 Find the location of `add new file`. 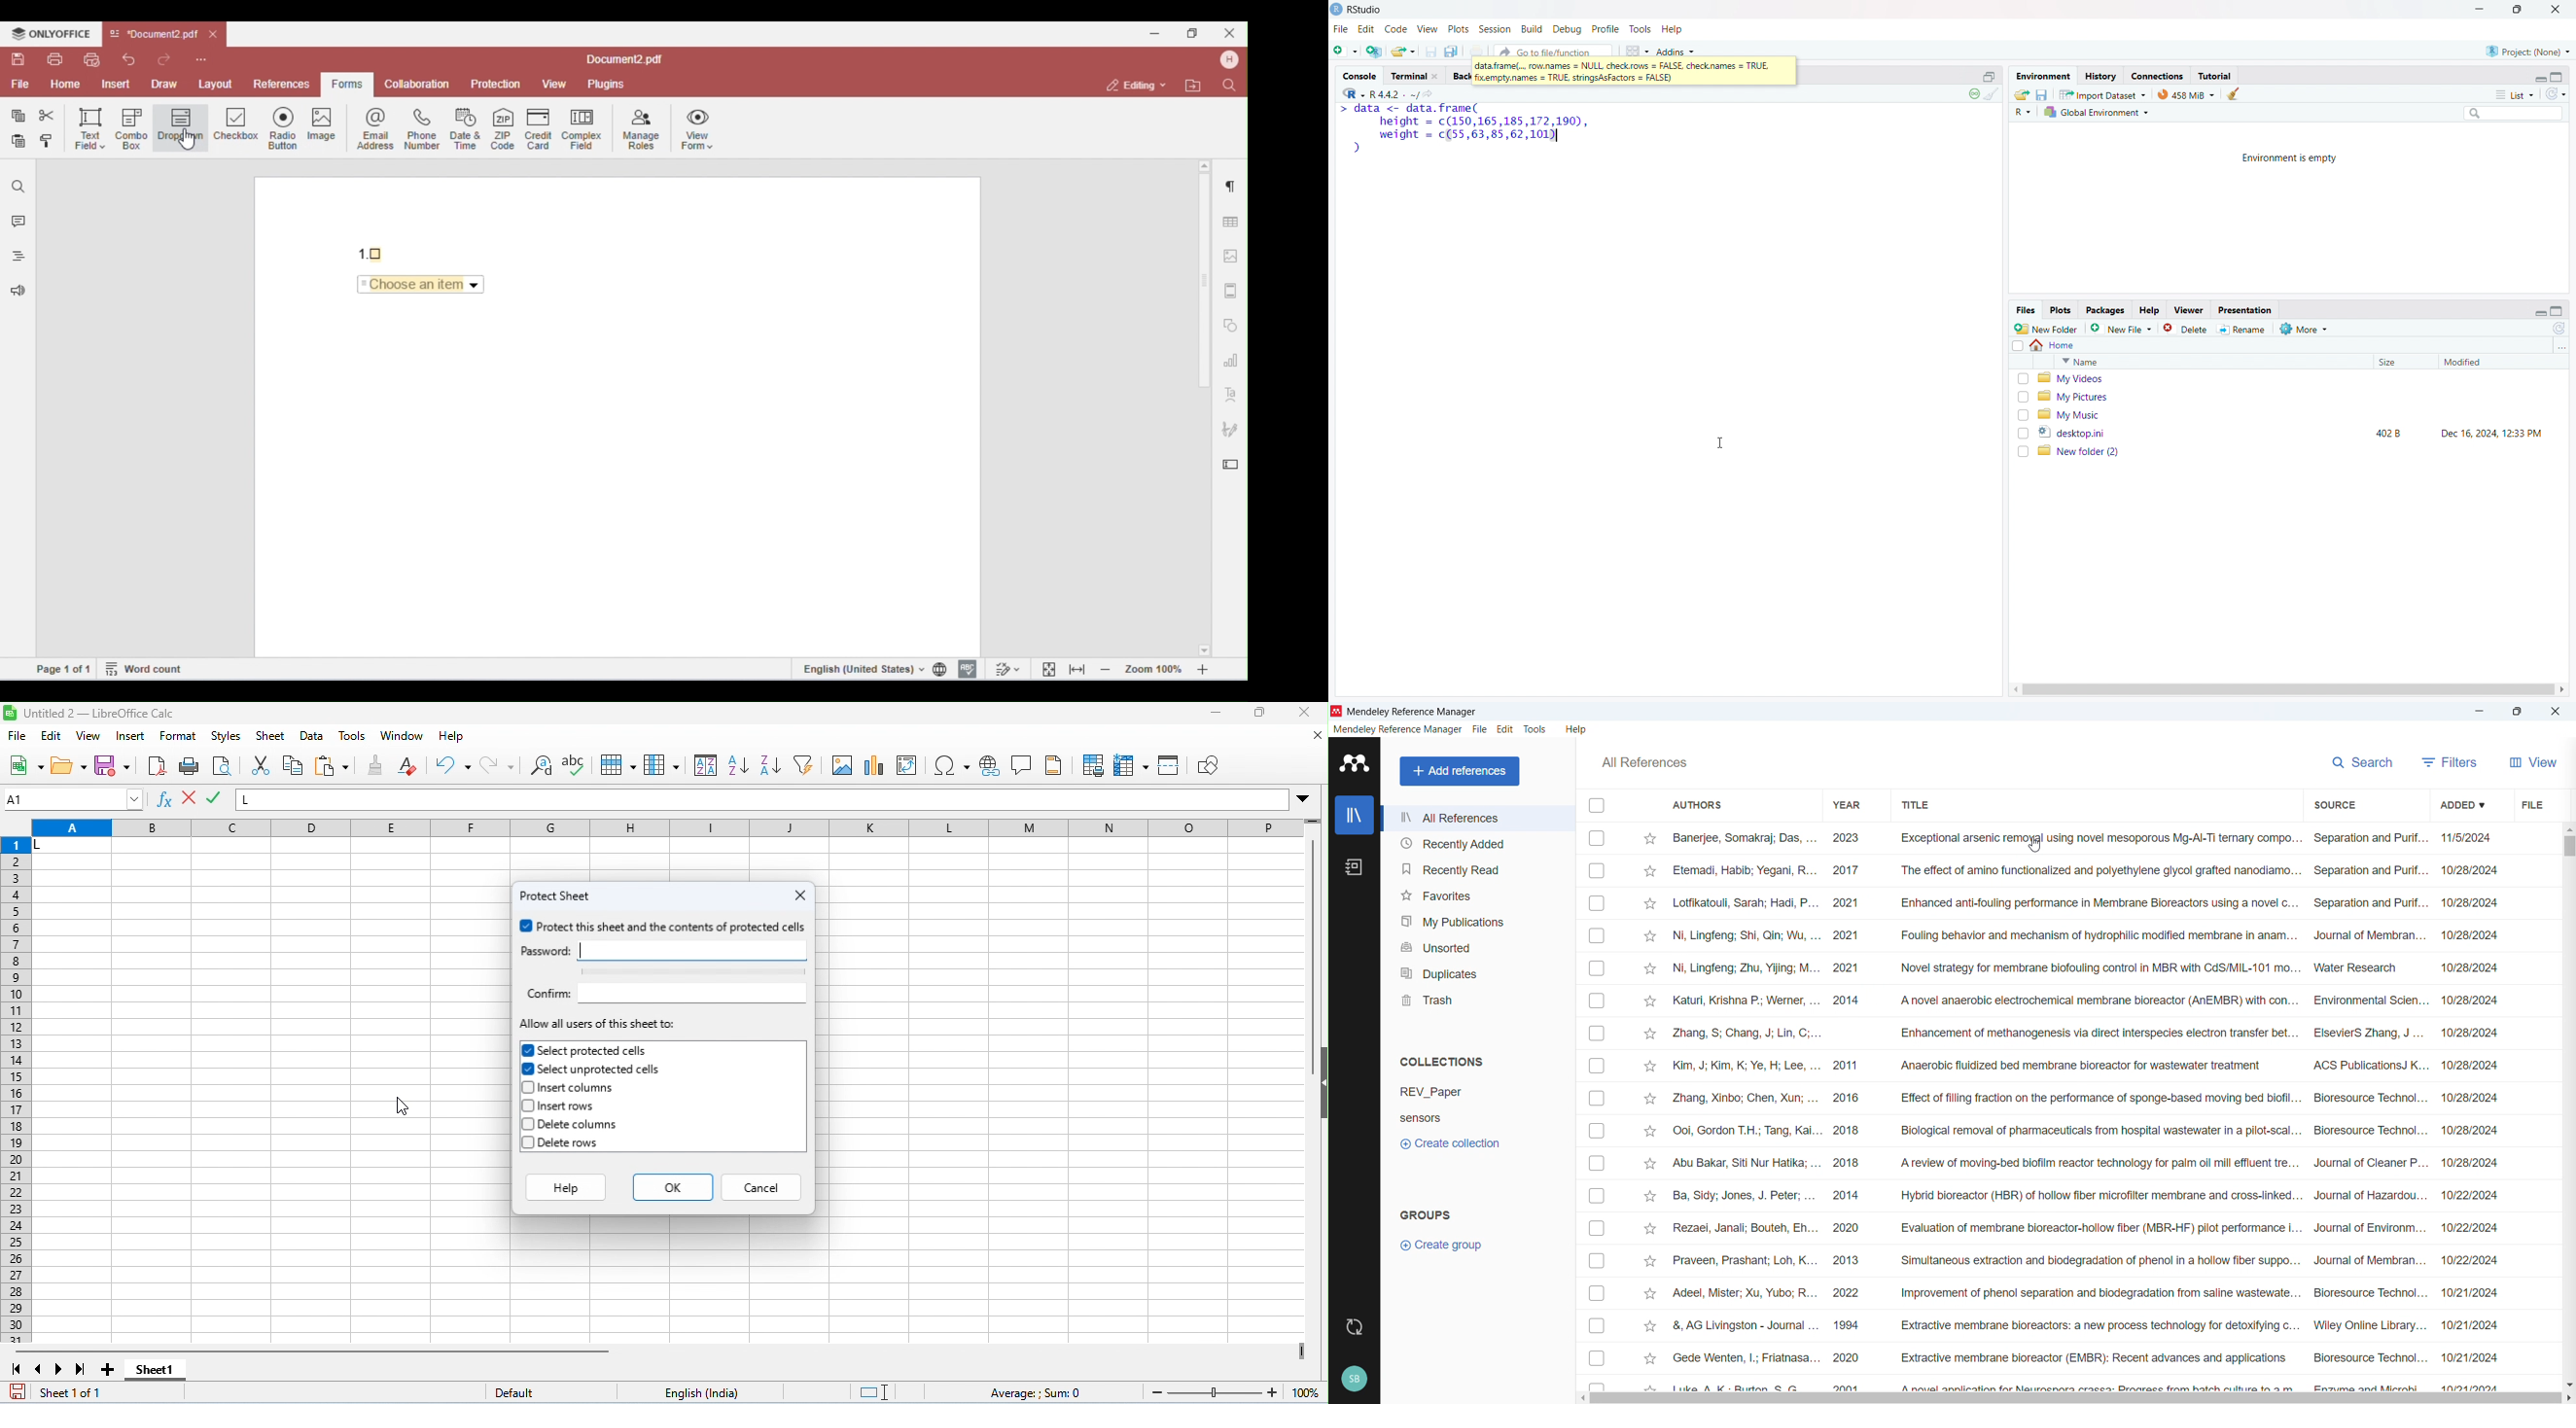

add new file is located at coordinates (2122, 328).